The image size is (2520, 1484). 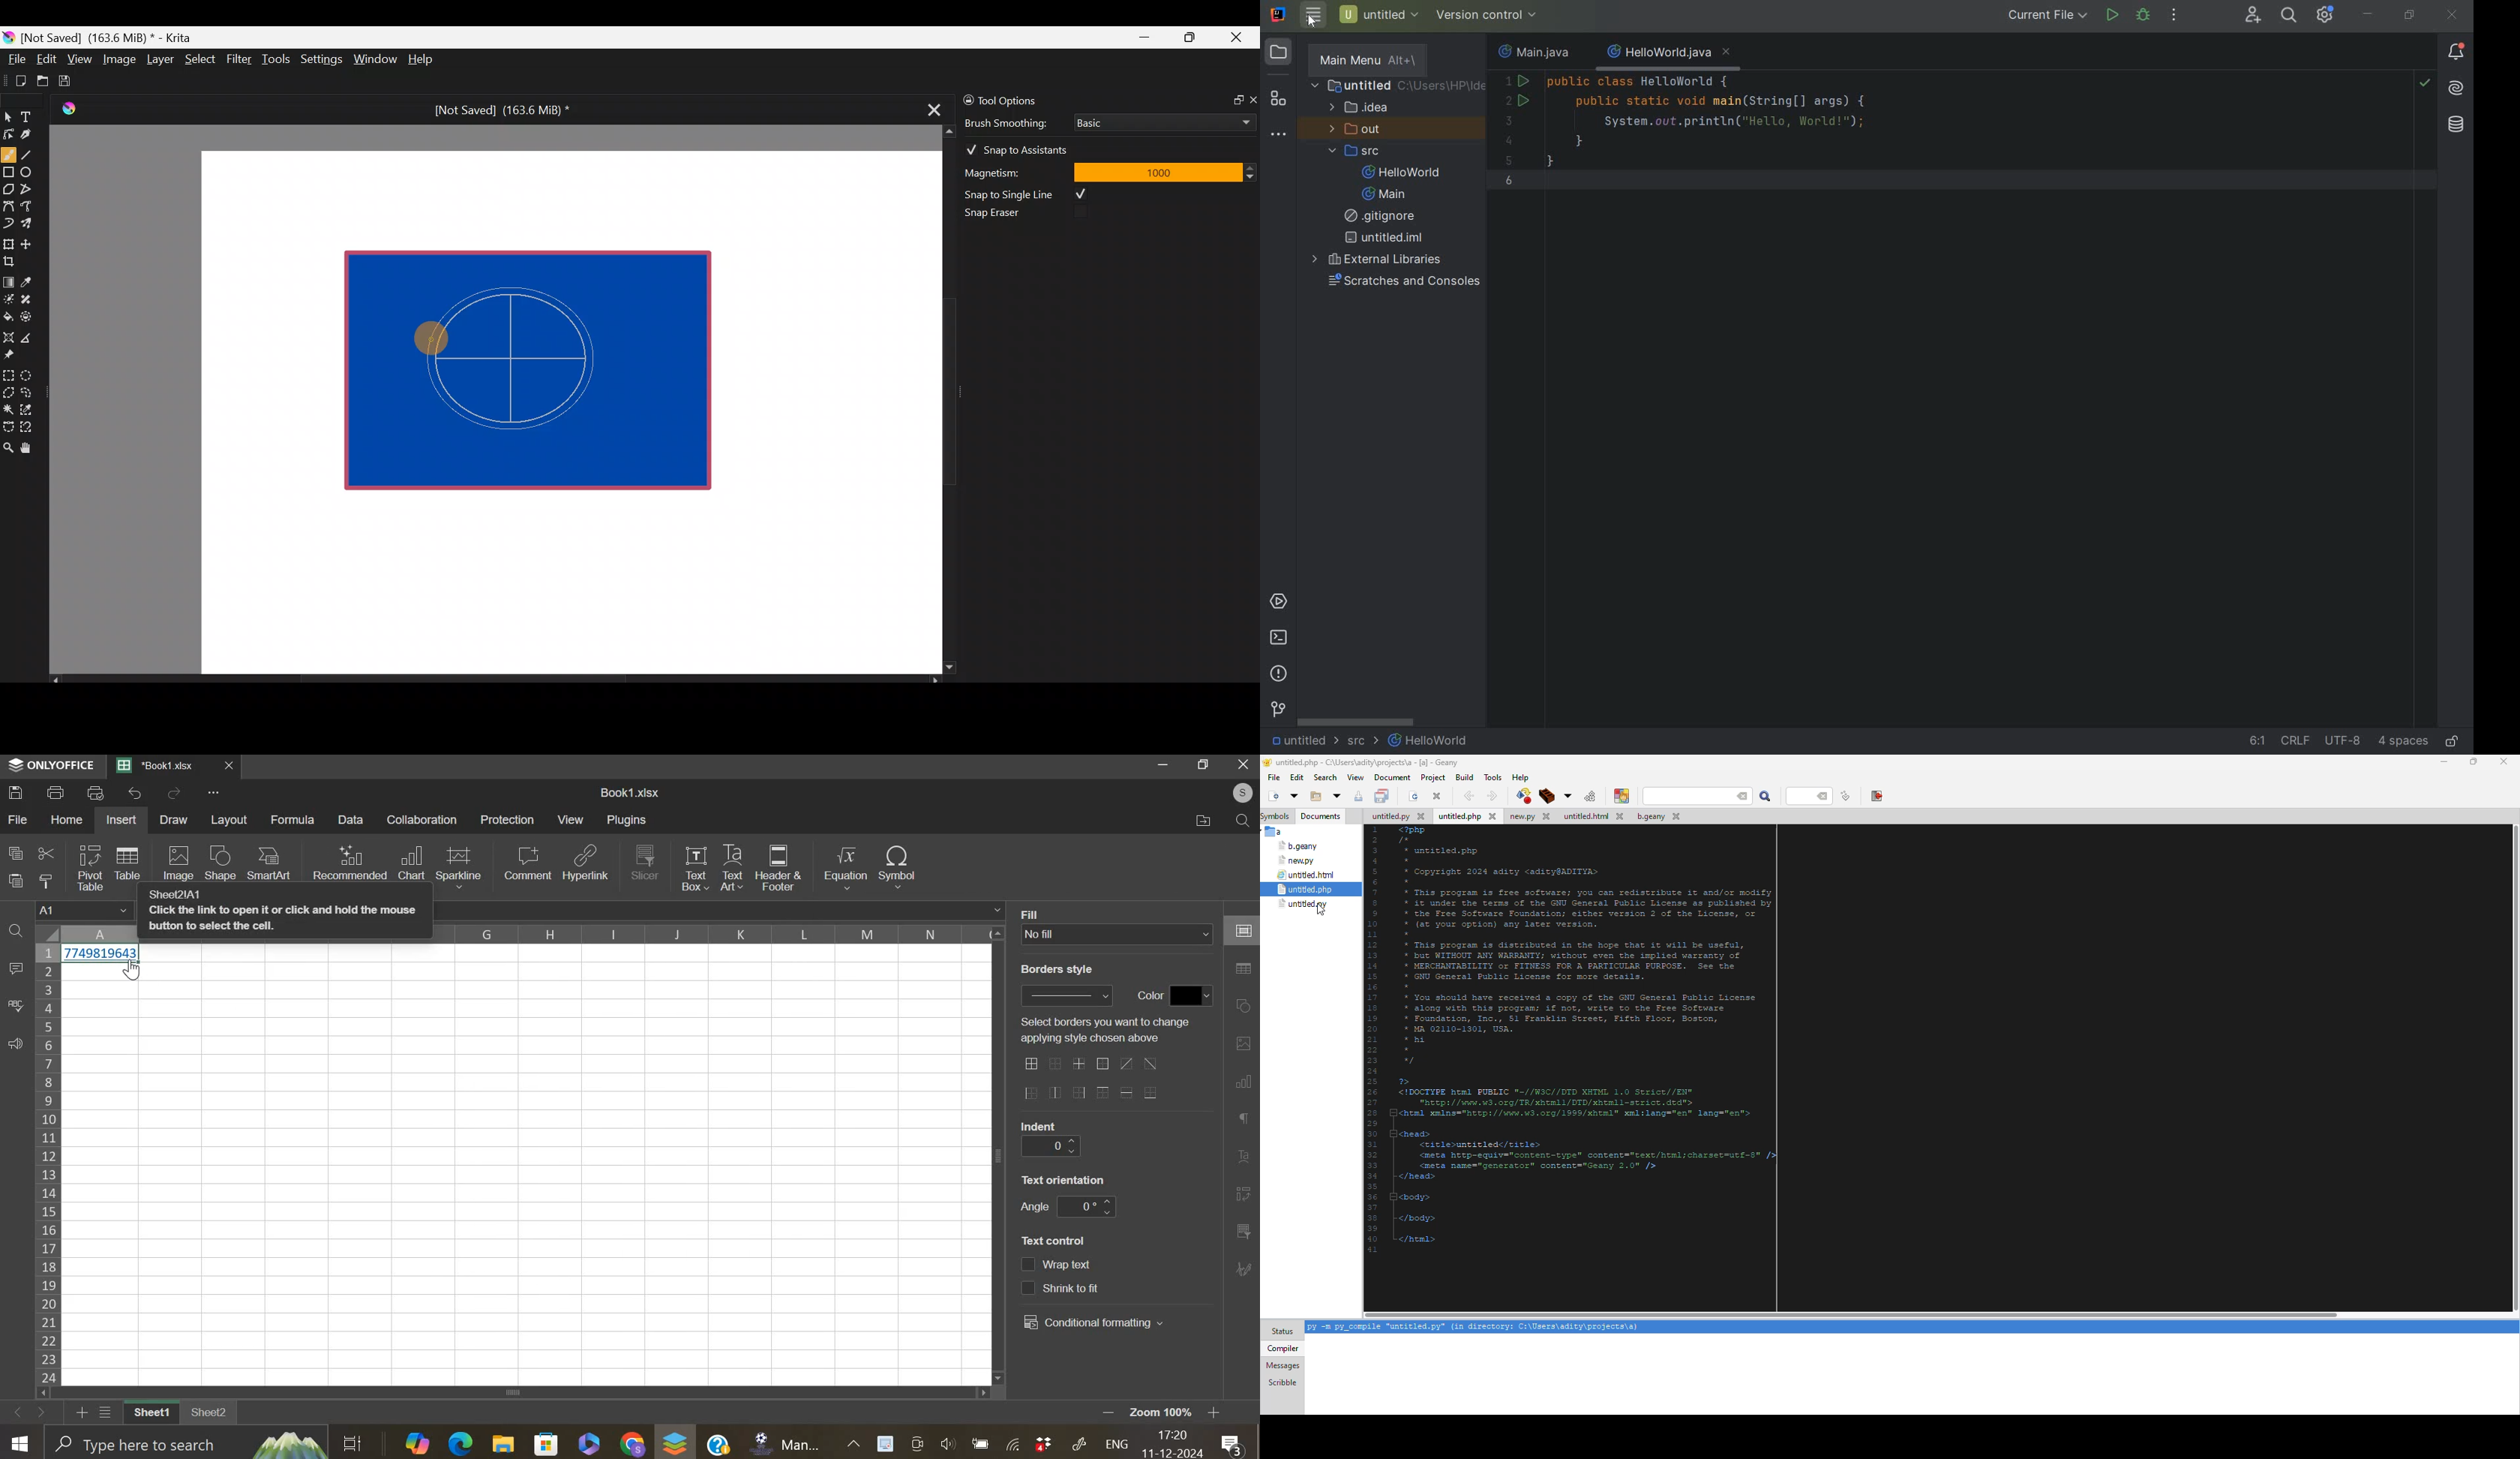 What do you see at coordinates (571, 819) in the screenshot?
I see `view` at bounding box center [571, 819].